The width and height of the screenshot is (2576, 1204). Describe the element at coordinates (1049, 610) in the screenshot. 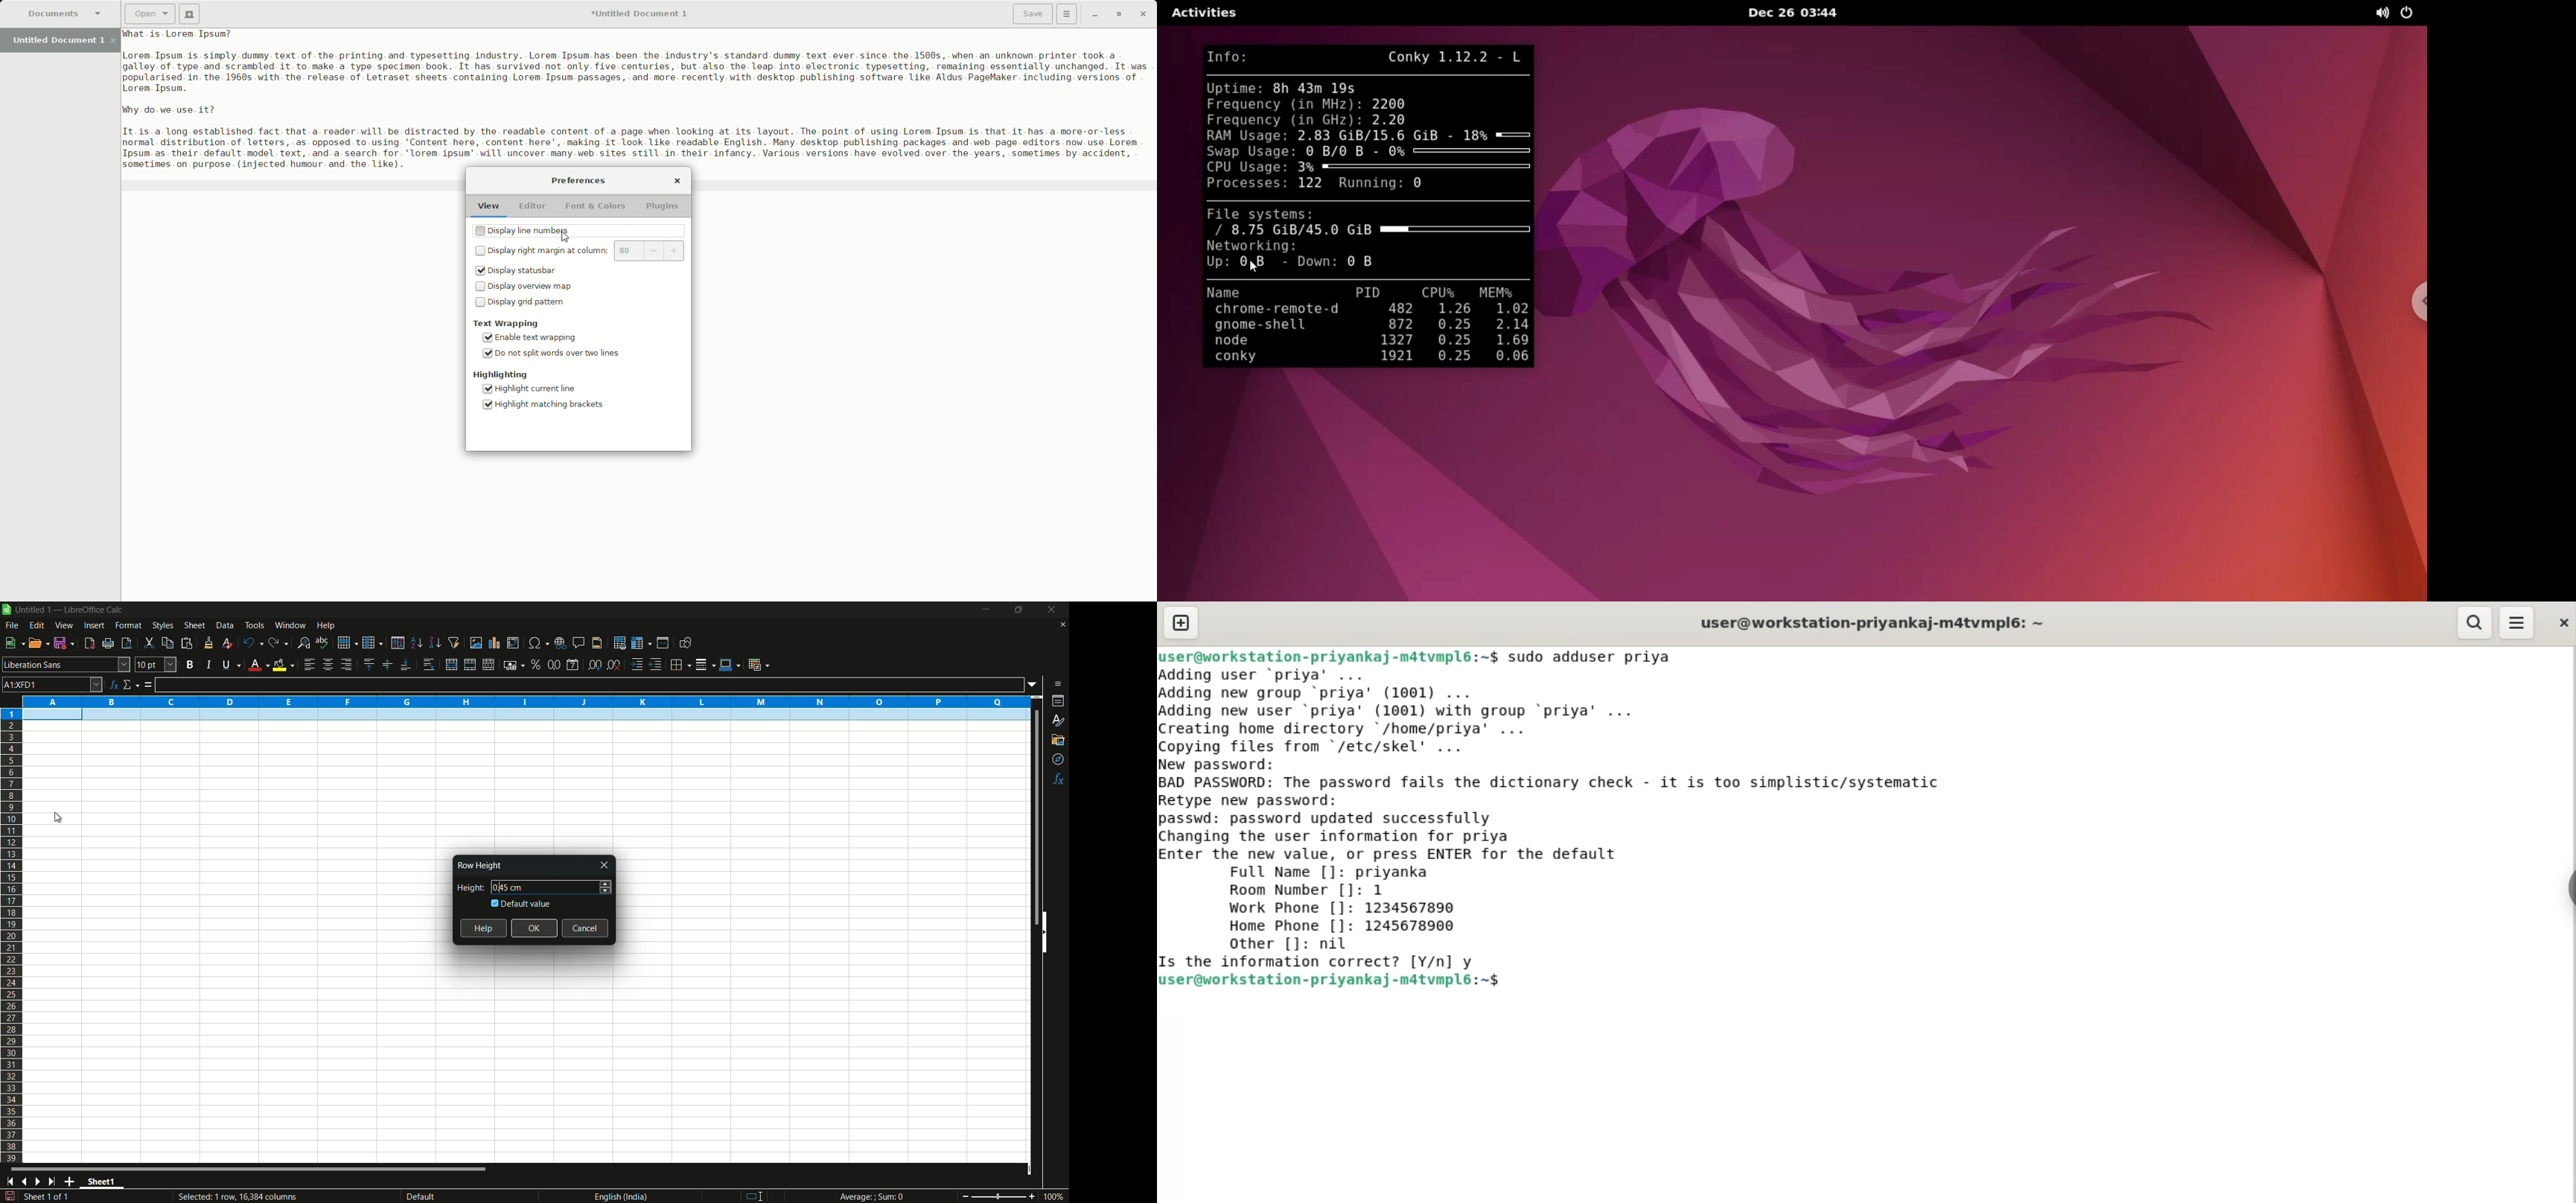

I see `close app` at that location.